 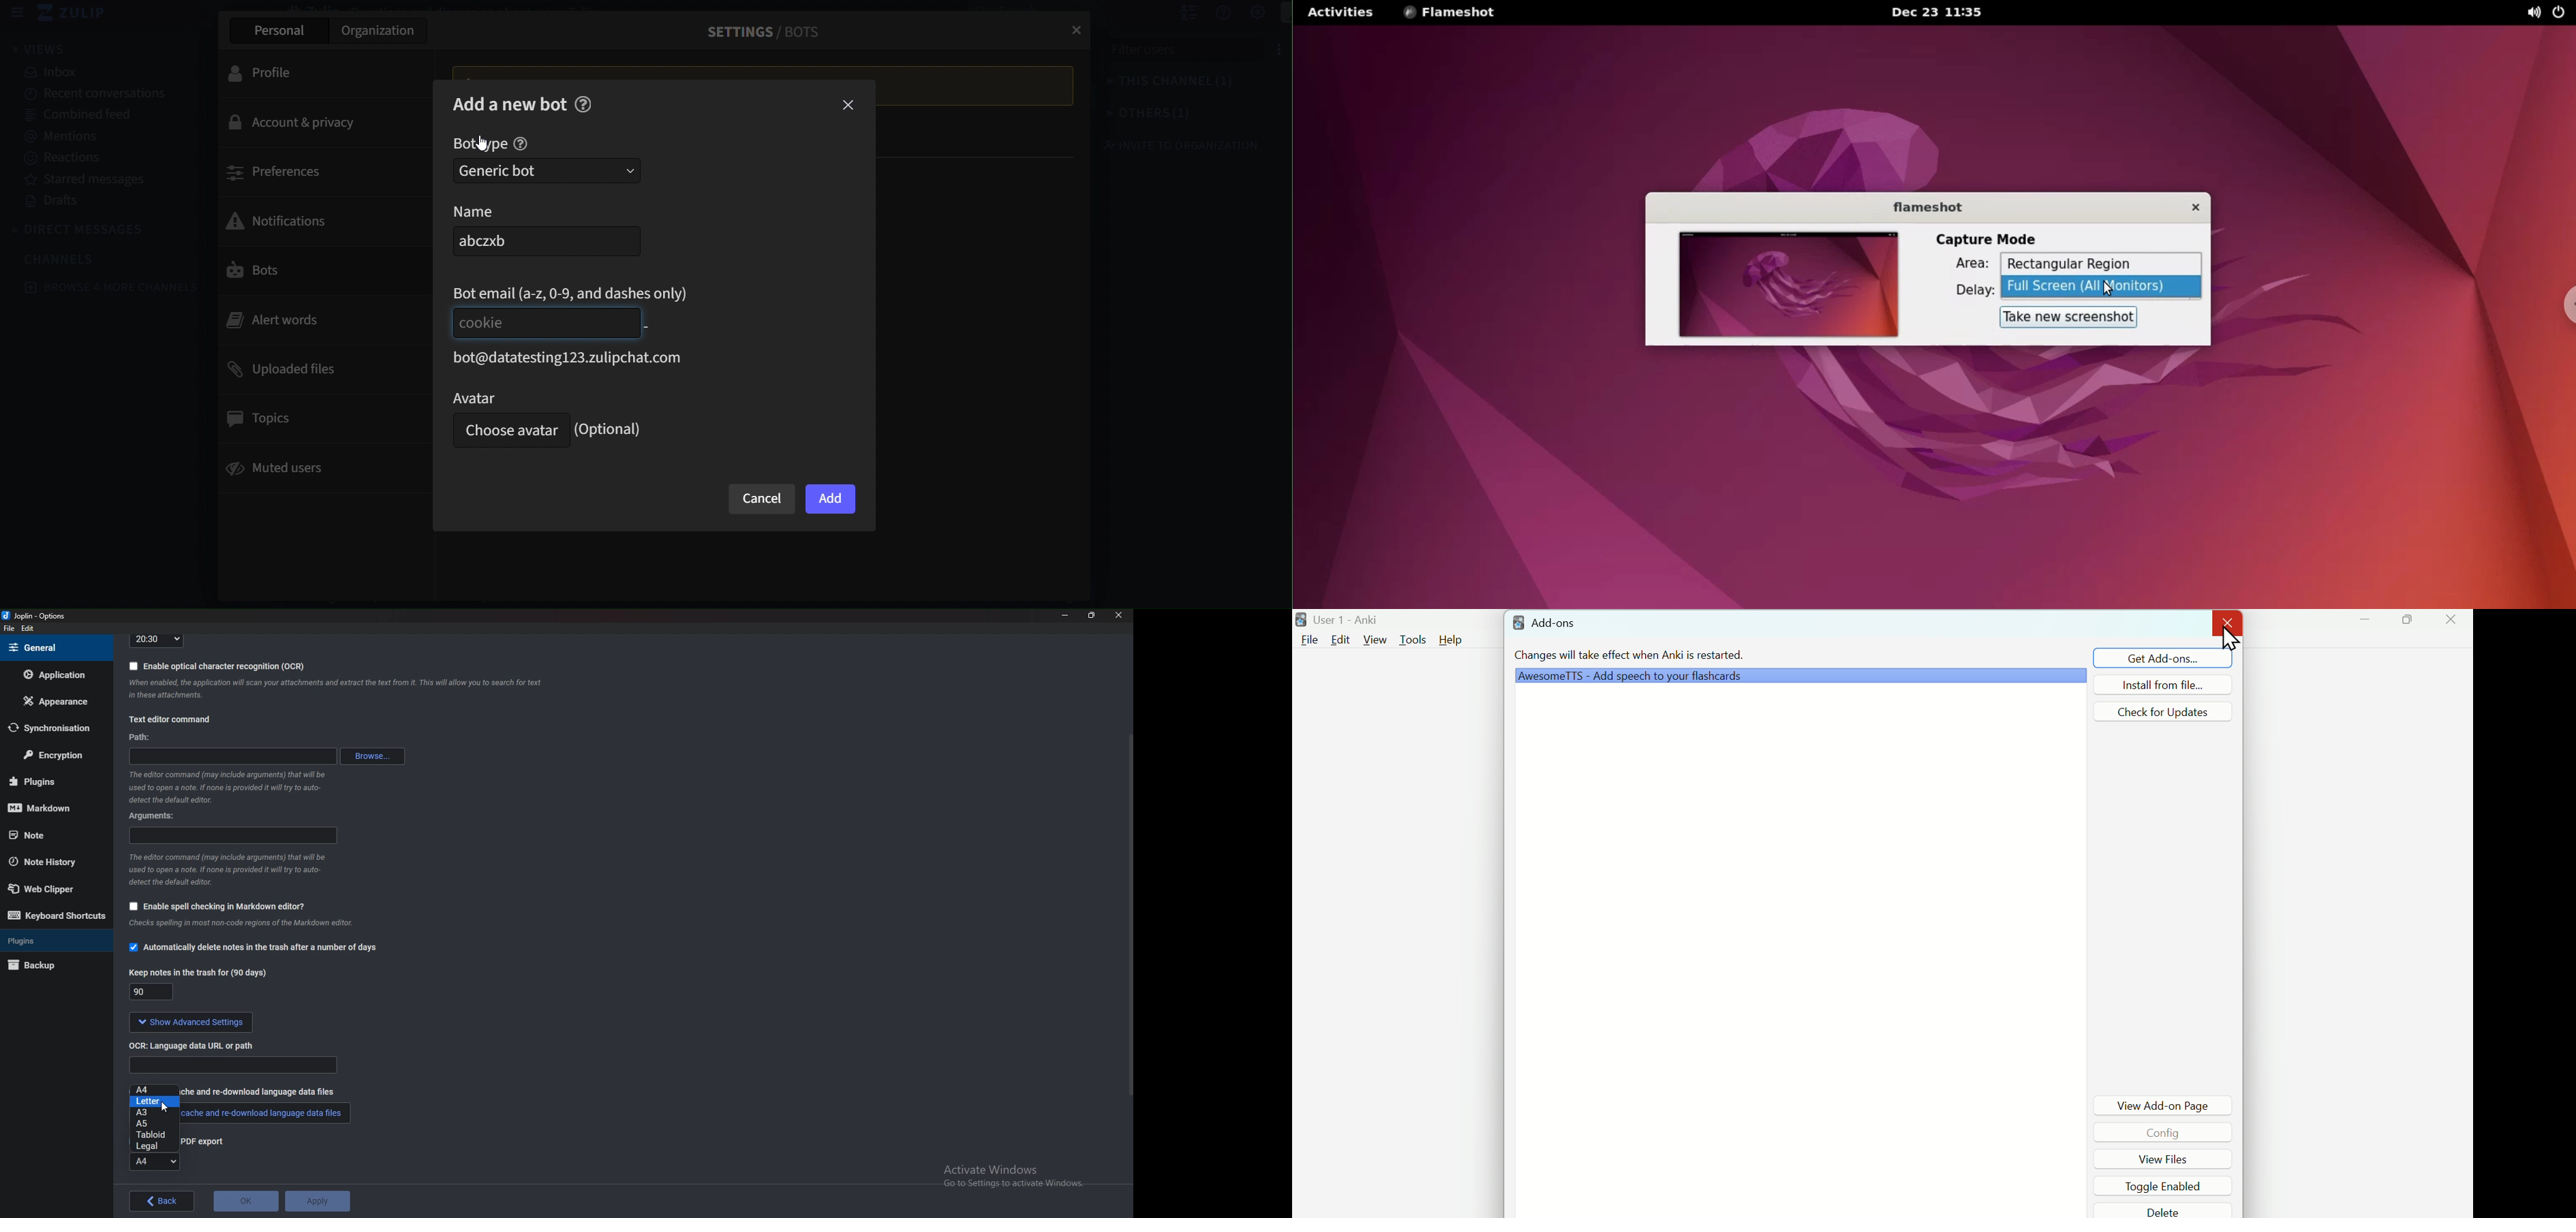 What do you see at coordinates (18, 13) in the screenshot?
I see `hide sidebar` at bounding box center [18, 13].